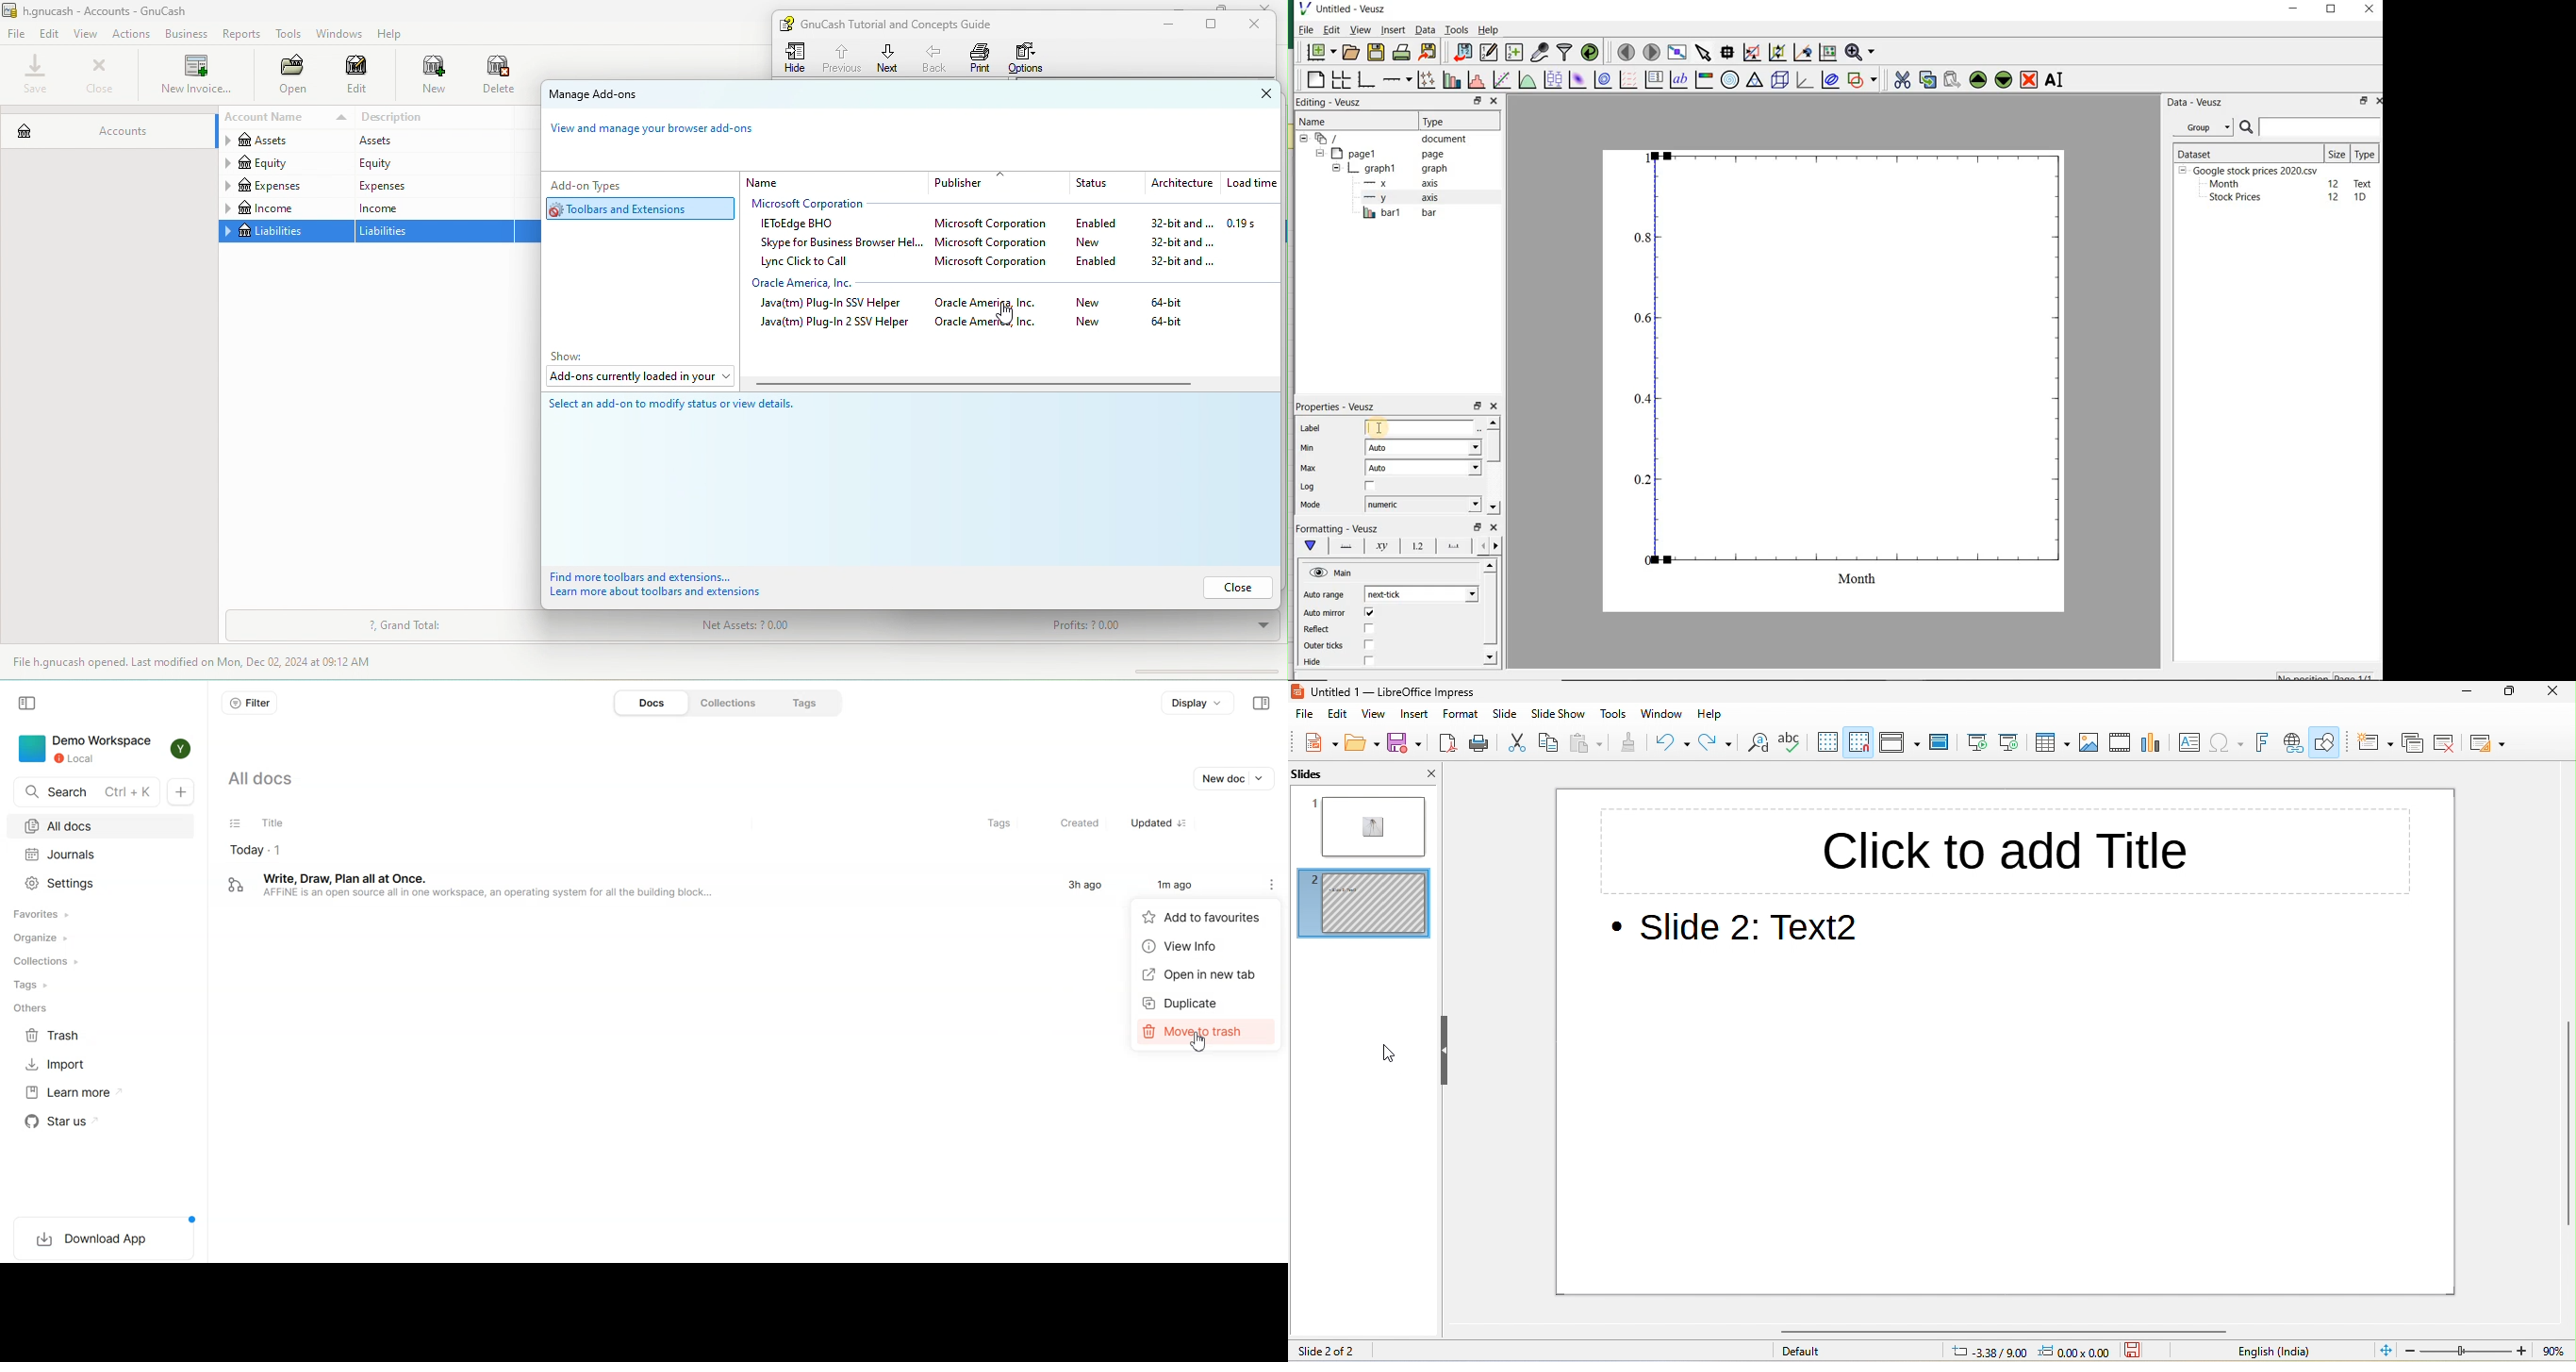  Describe the element at coordinates (1181, 242) in the screenshot. I see `32 bit and` at that location.